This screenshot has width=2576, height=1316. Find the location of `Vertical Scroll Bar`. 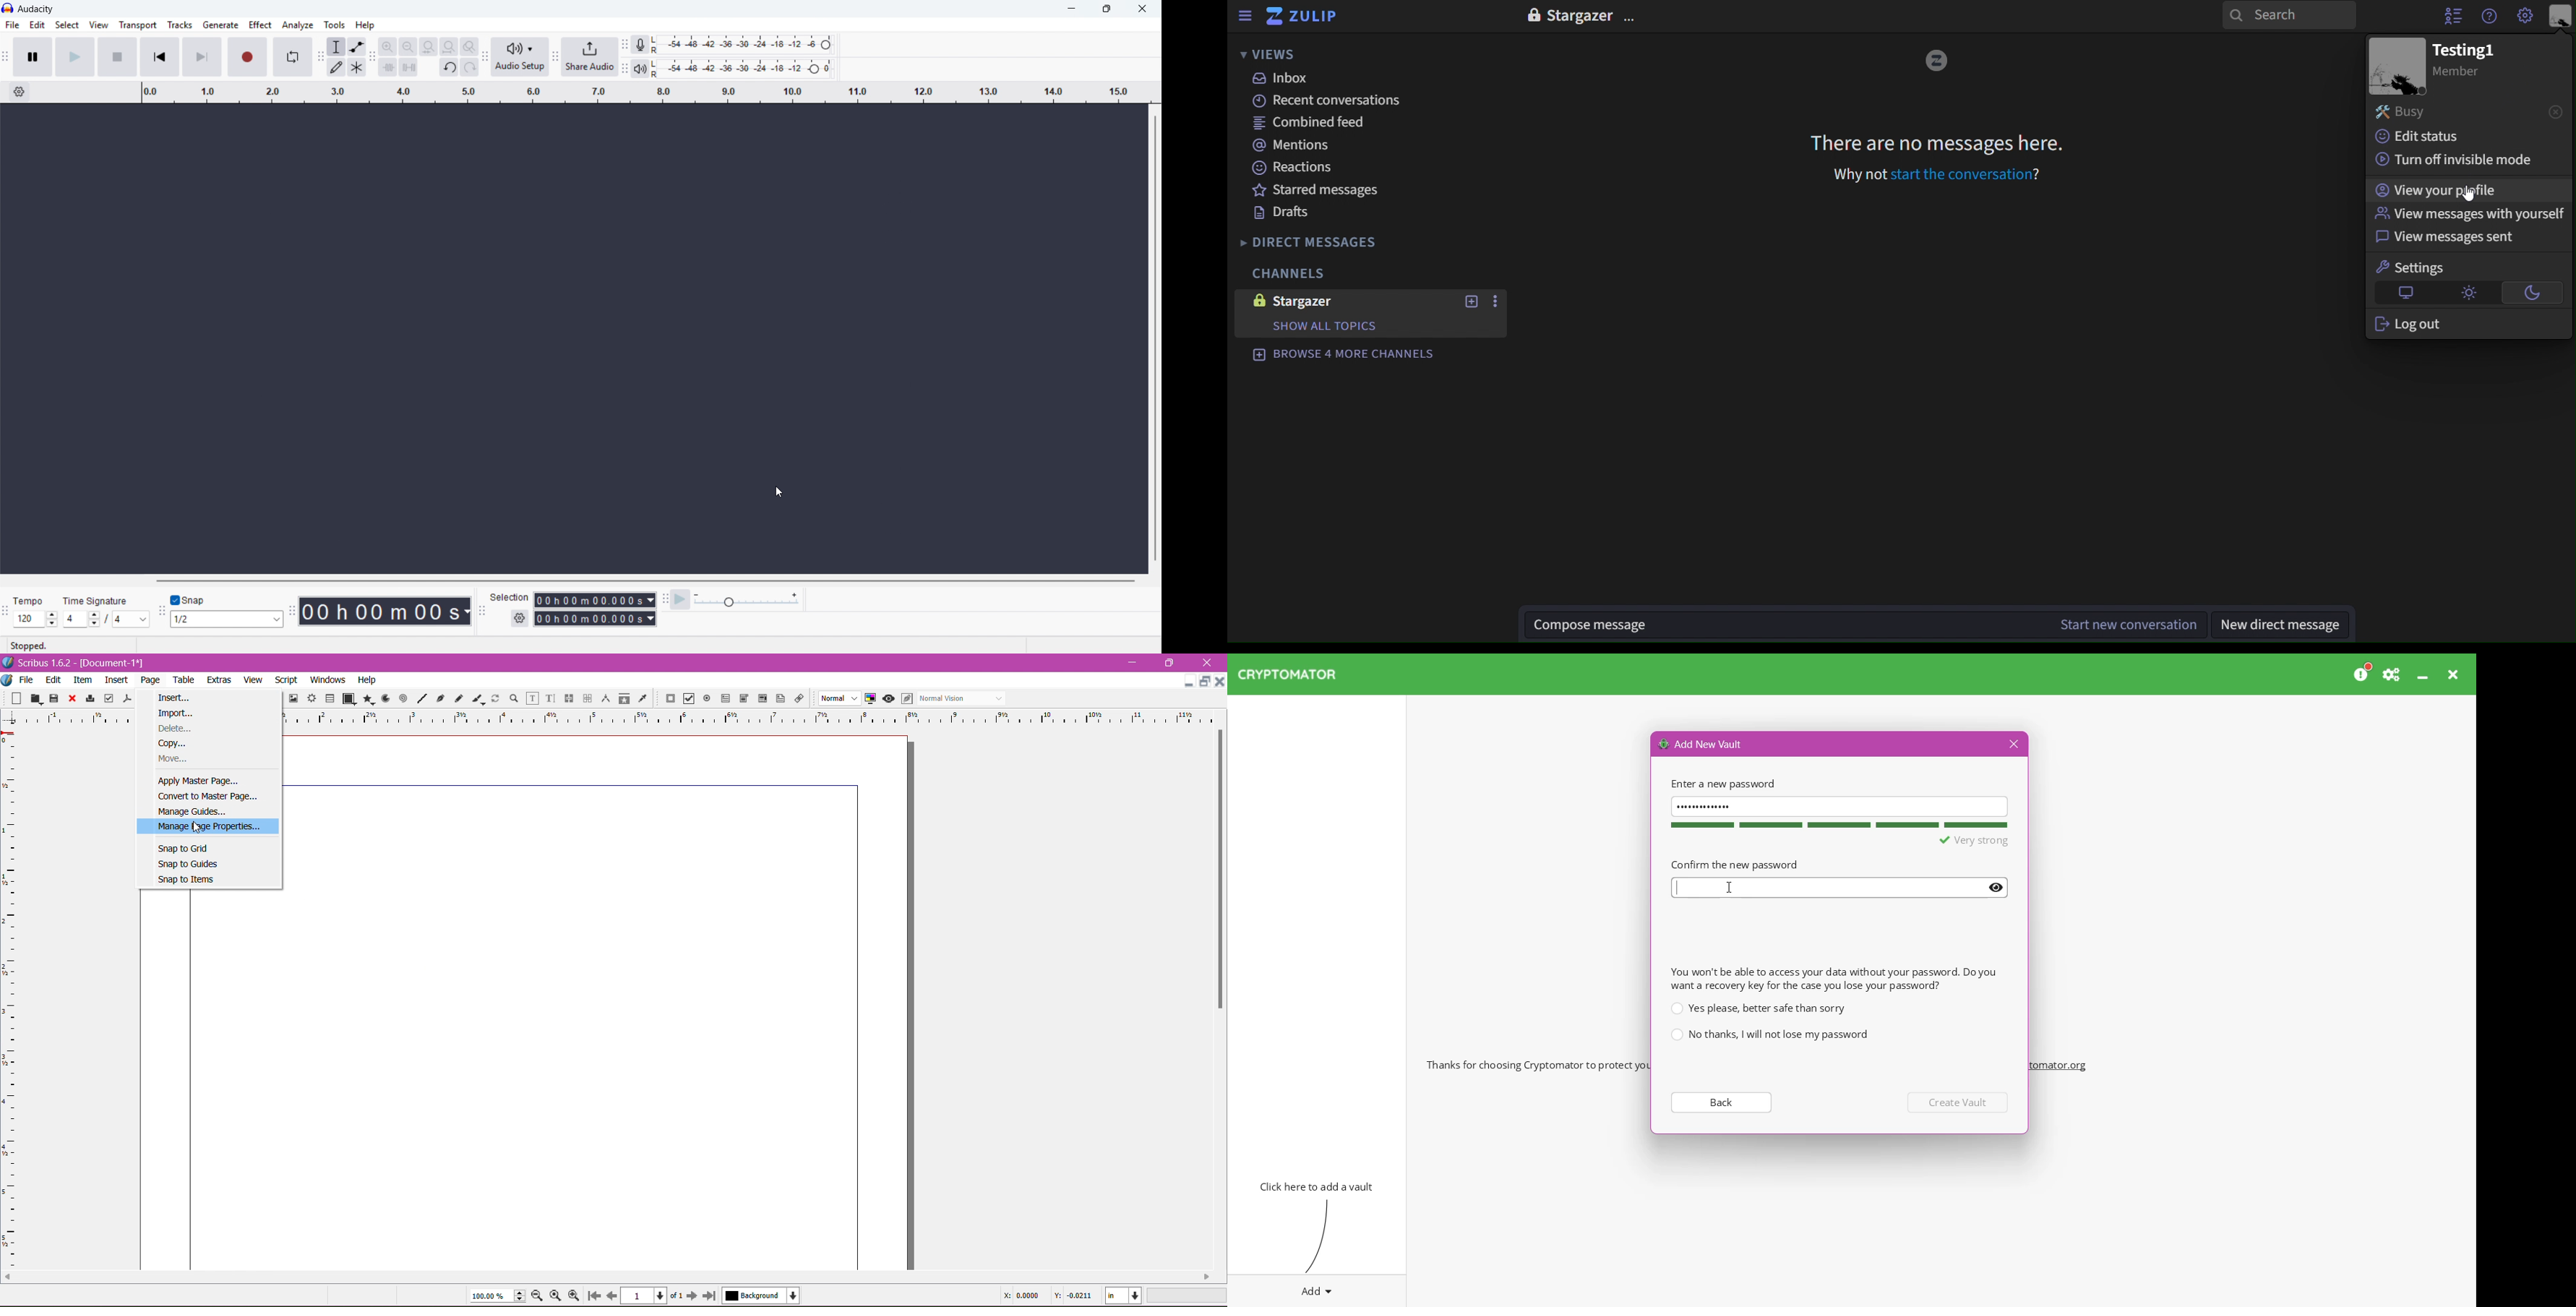

Vertical Scroll Bar is located at coordinates (1220, 872).